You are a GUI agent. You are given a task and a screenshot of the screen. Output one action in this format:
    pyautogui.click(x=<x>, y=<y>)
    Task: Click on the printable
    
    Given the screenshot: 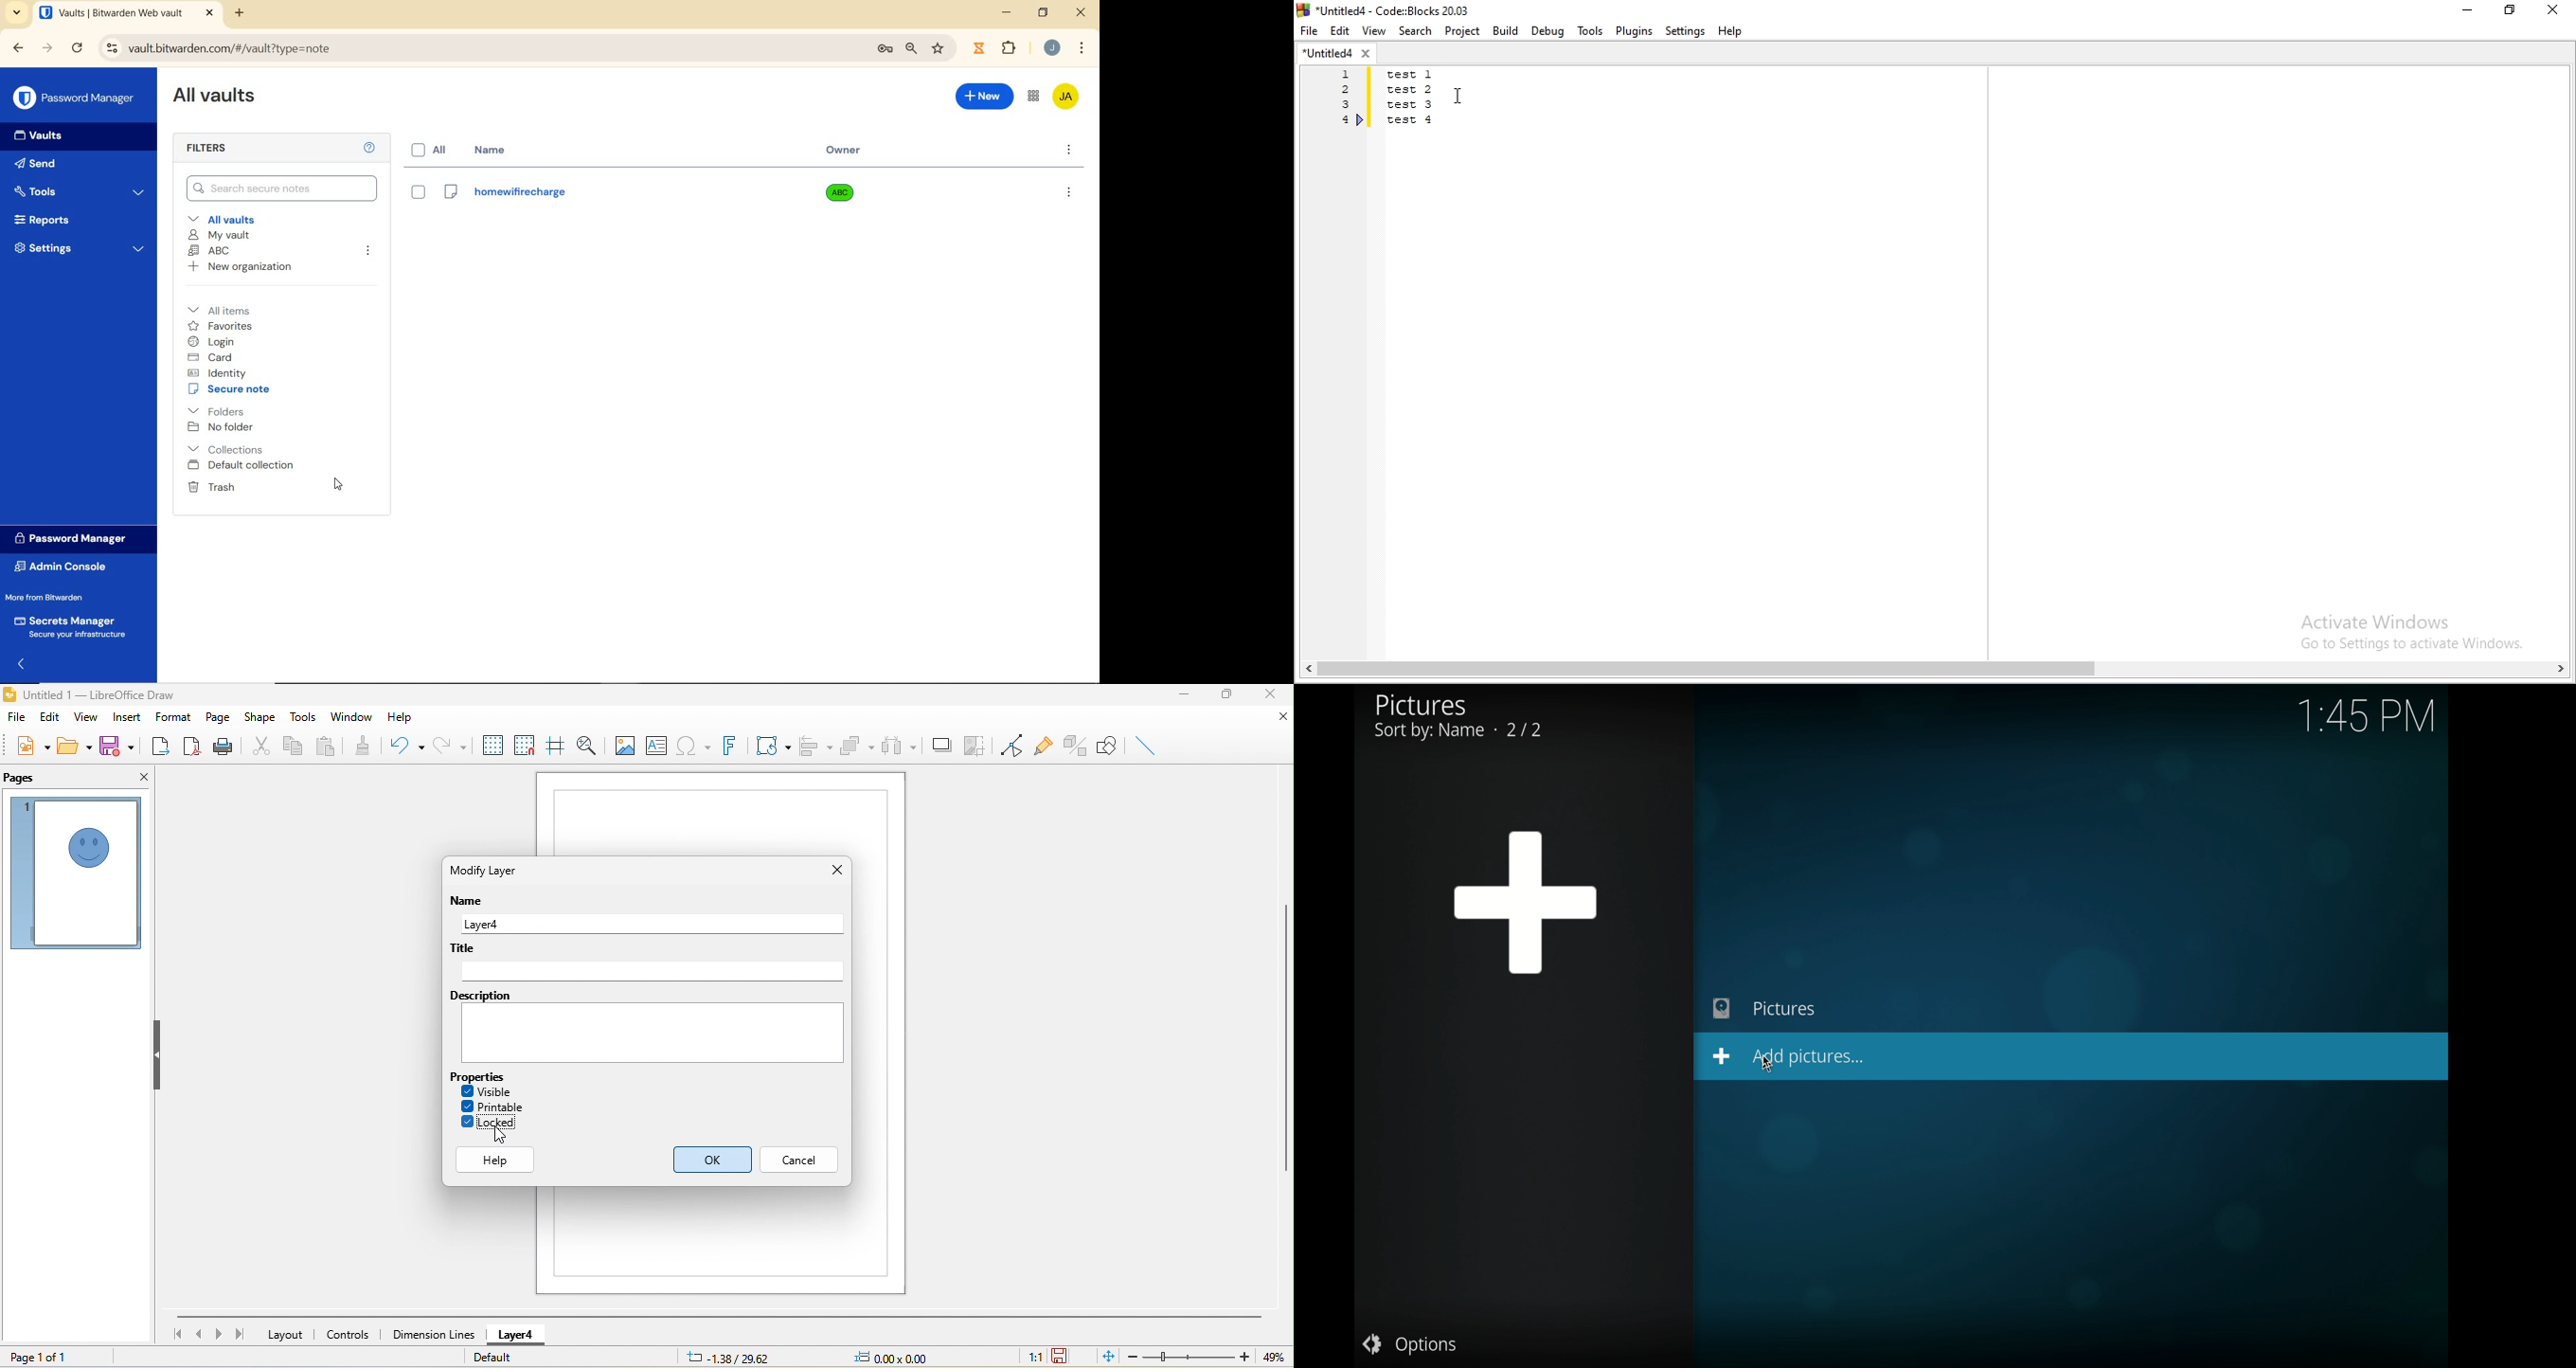 What is the action you would take?
    pyautogui.click(x=498, y=1107)
    